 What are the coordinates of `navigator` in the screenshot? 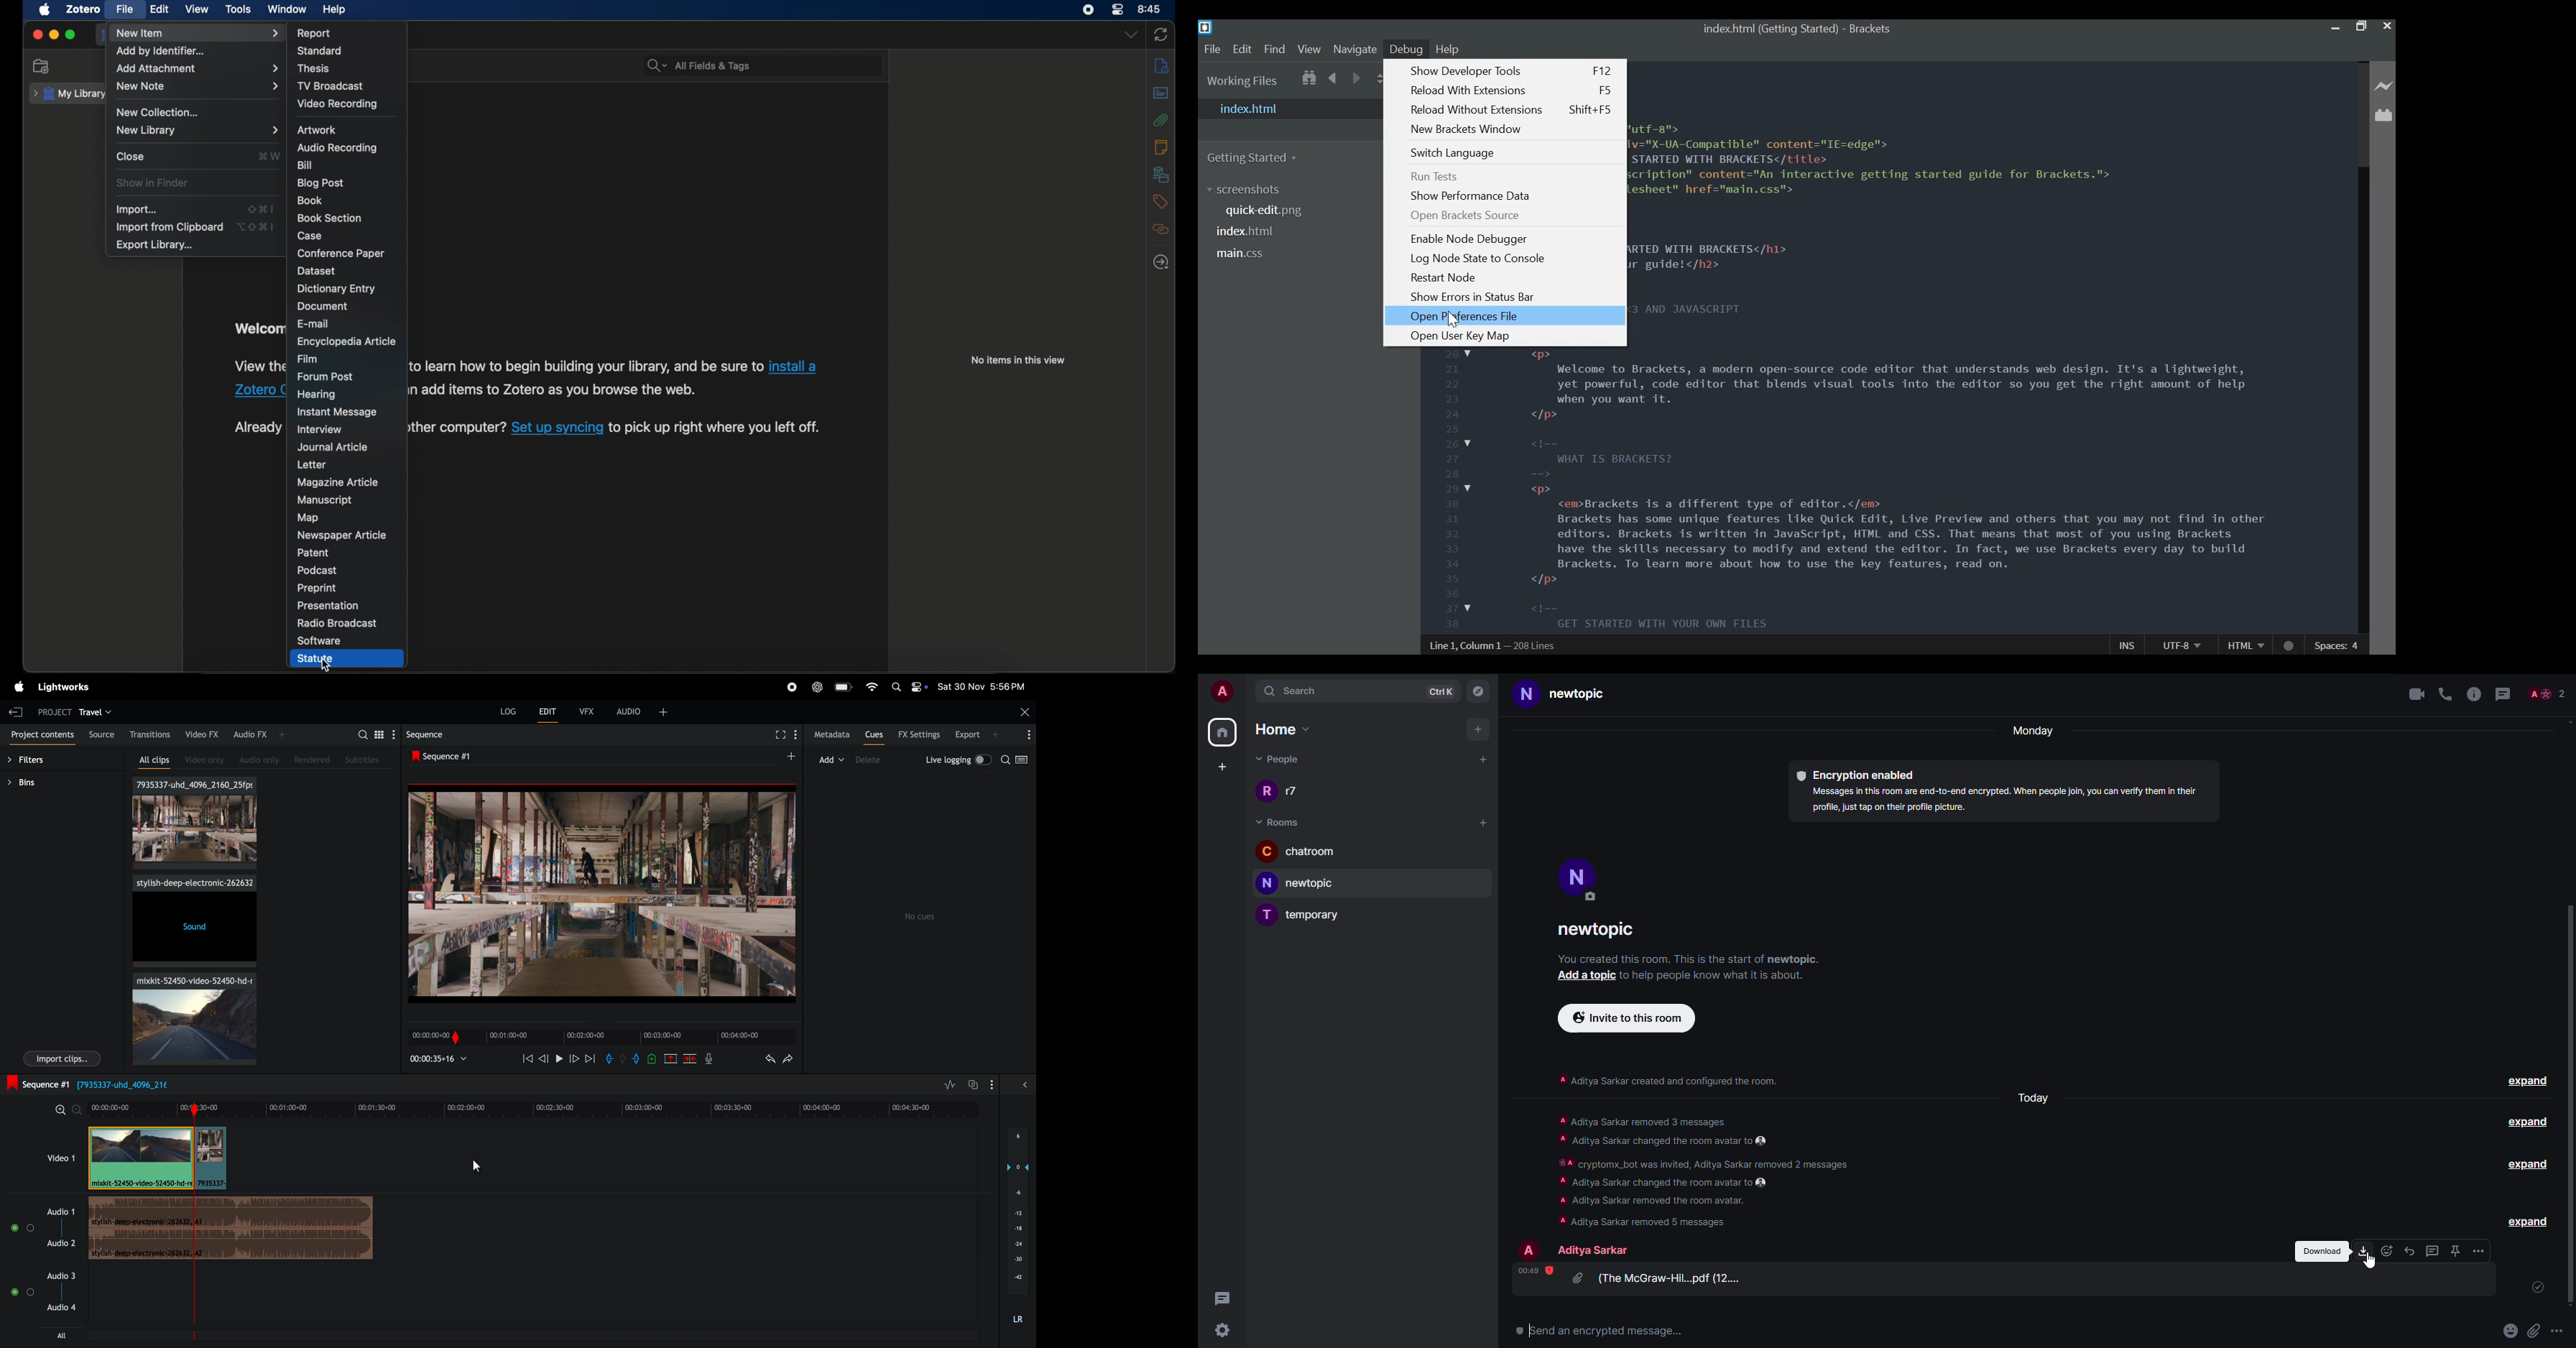 It's located at (1482, 692).